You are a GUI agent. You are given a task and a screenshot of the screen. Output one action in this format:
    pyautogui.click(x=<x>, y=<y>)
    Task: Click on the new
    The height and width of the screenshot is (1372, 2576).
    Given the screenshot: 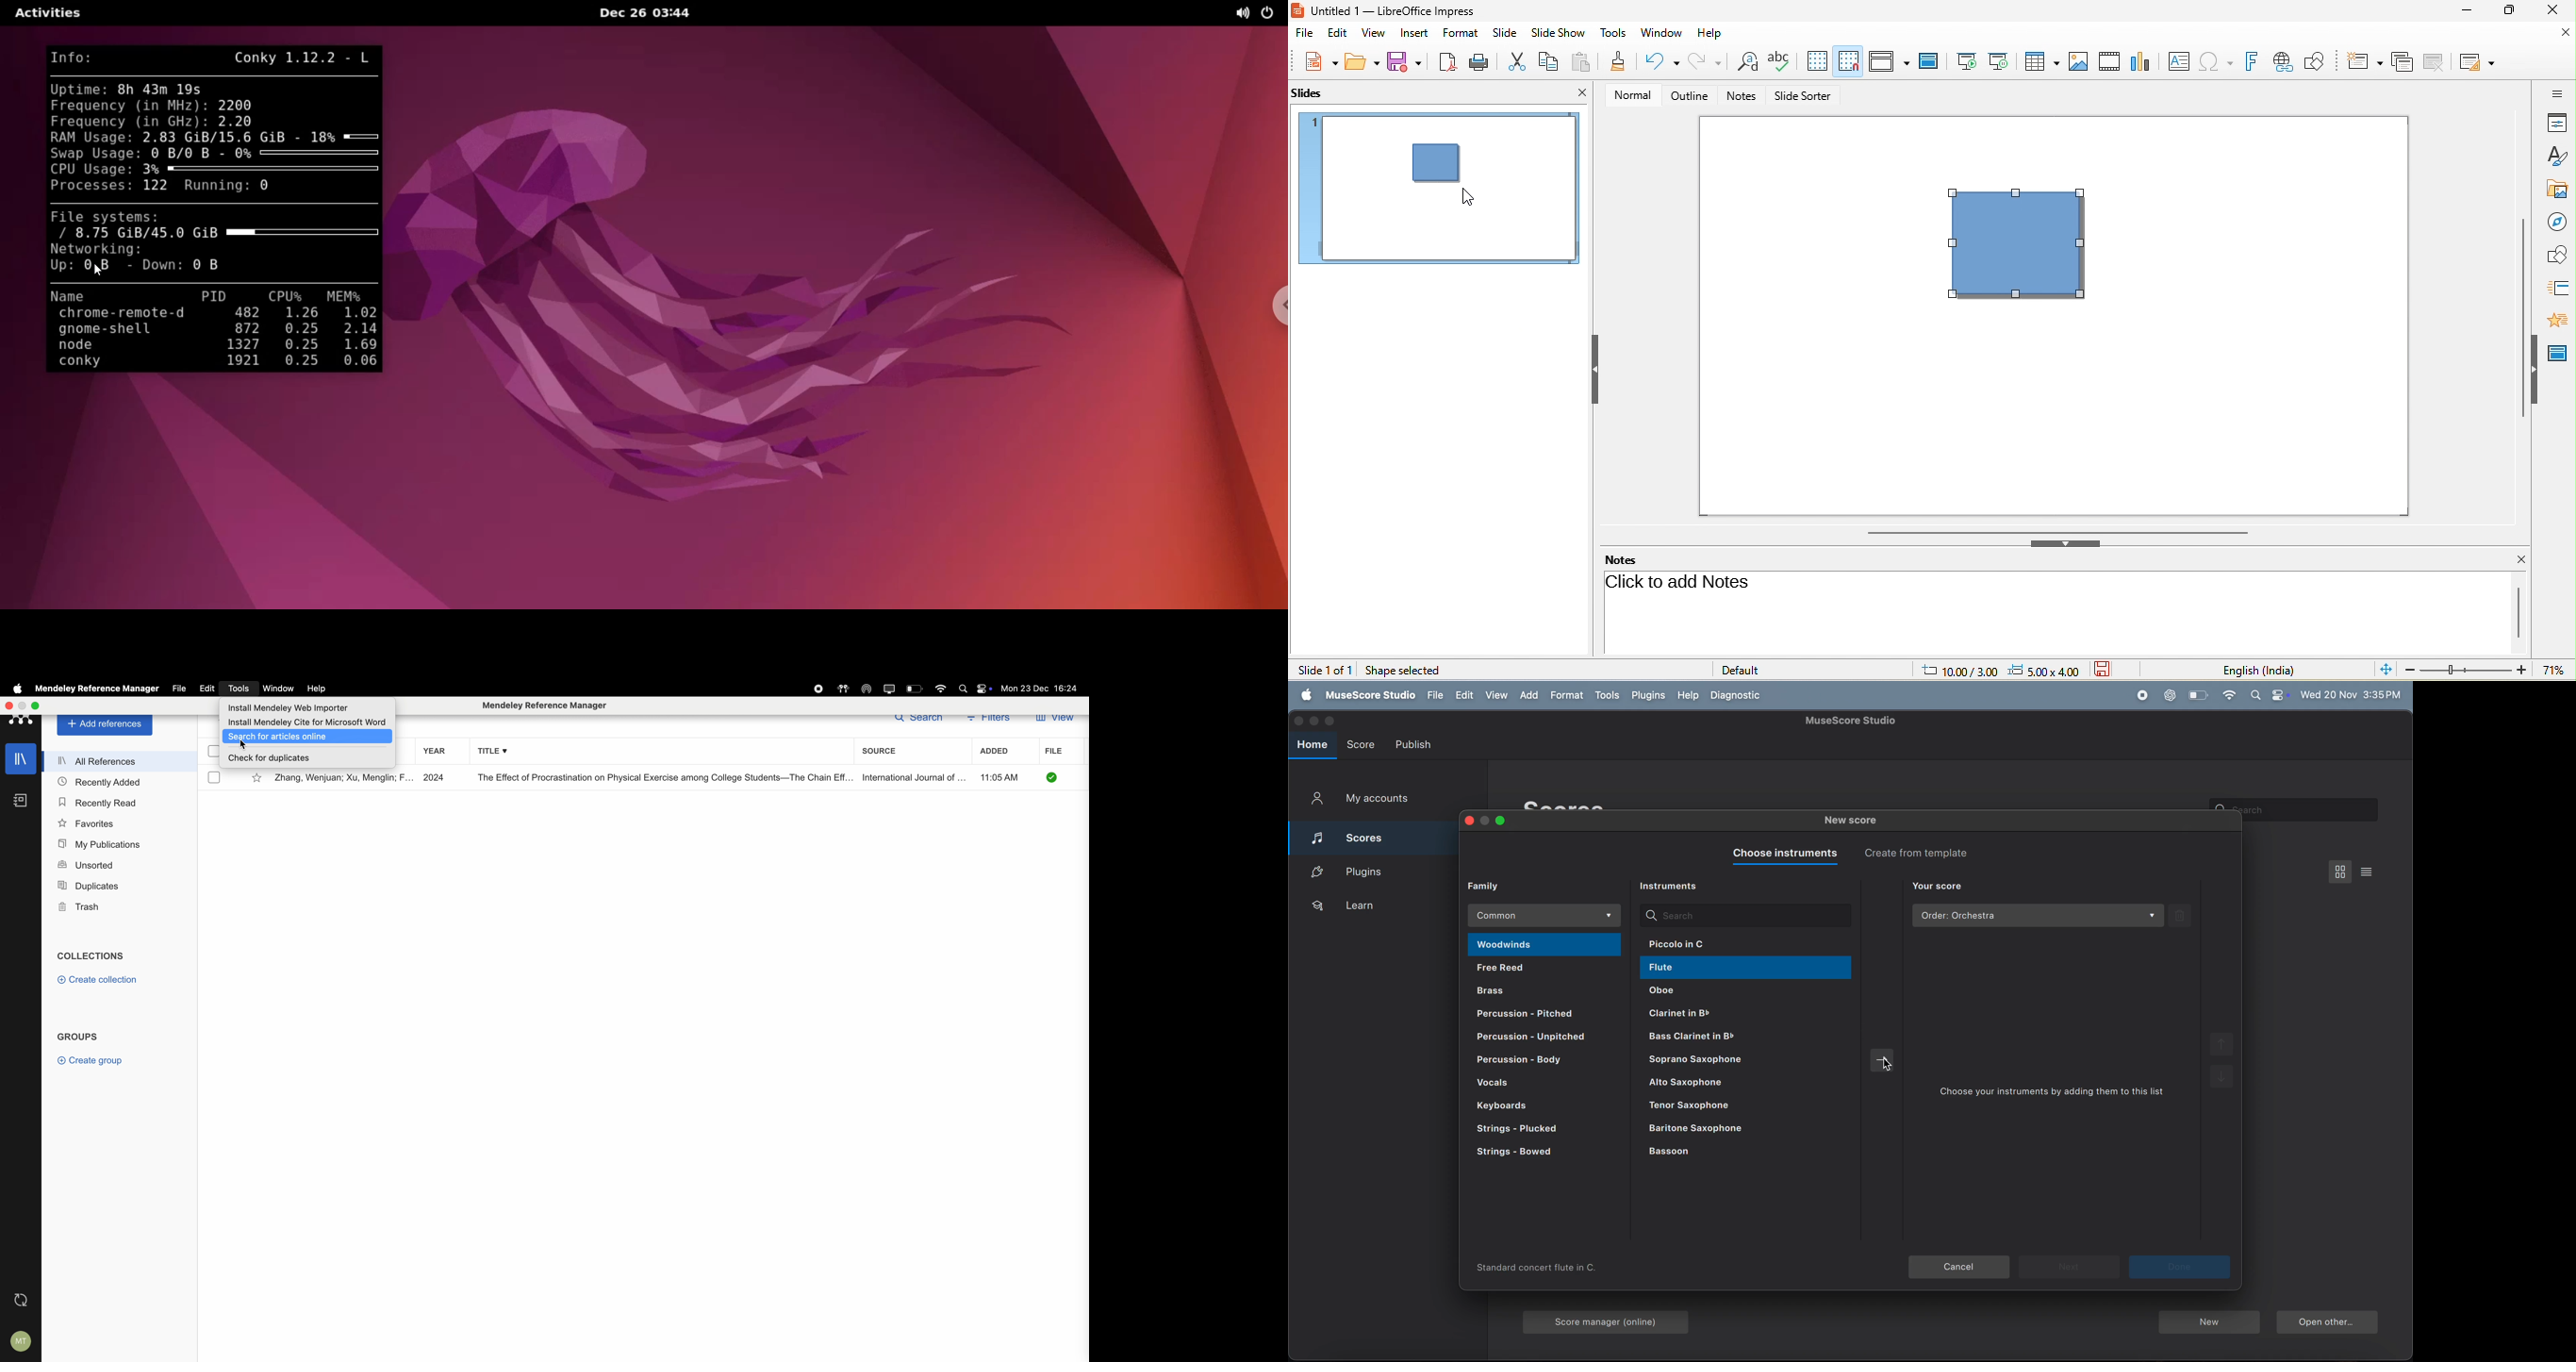 What is the action you would take?
    pyautogui.click(x=2209, y=1323)
    